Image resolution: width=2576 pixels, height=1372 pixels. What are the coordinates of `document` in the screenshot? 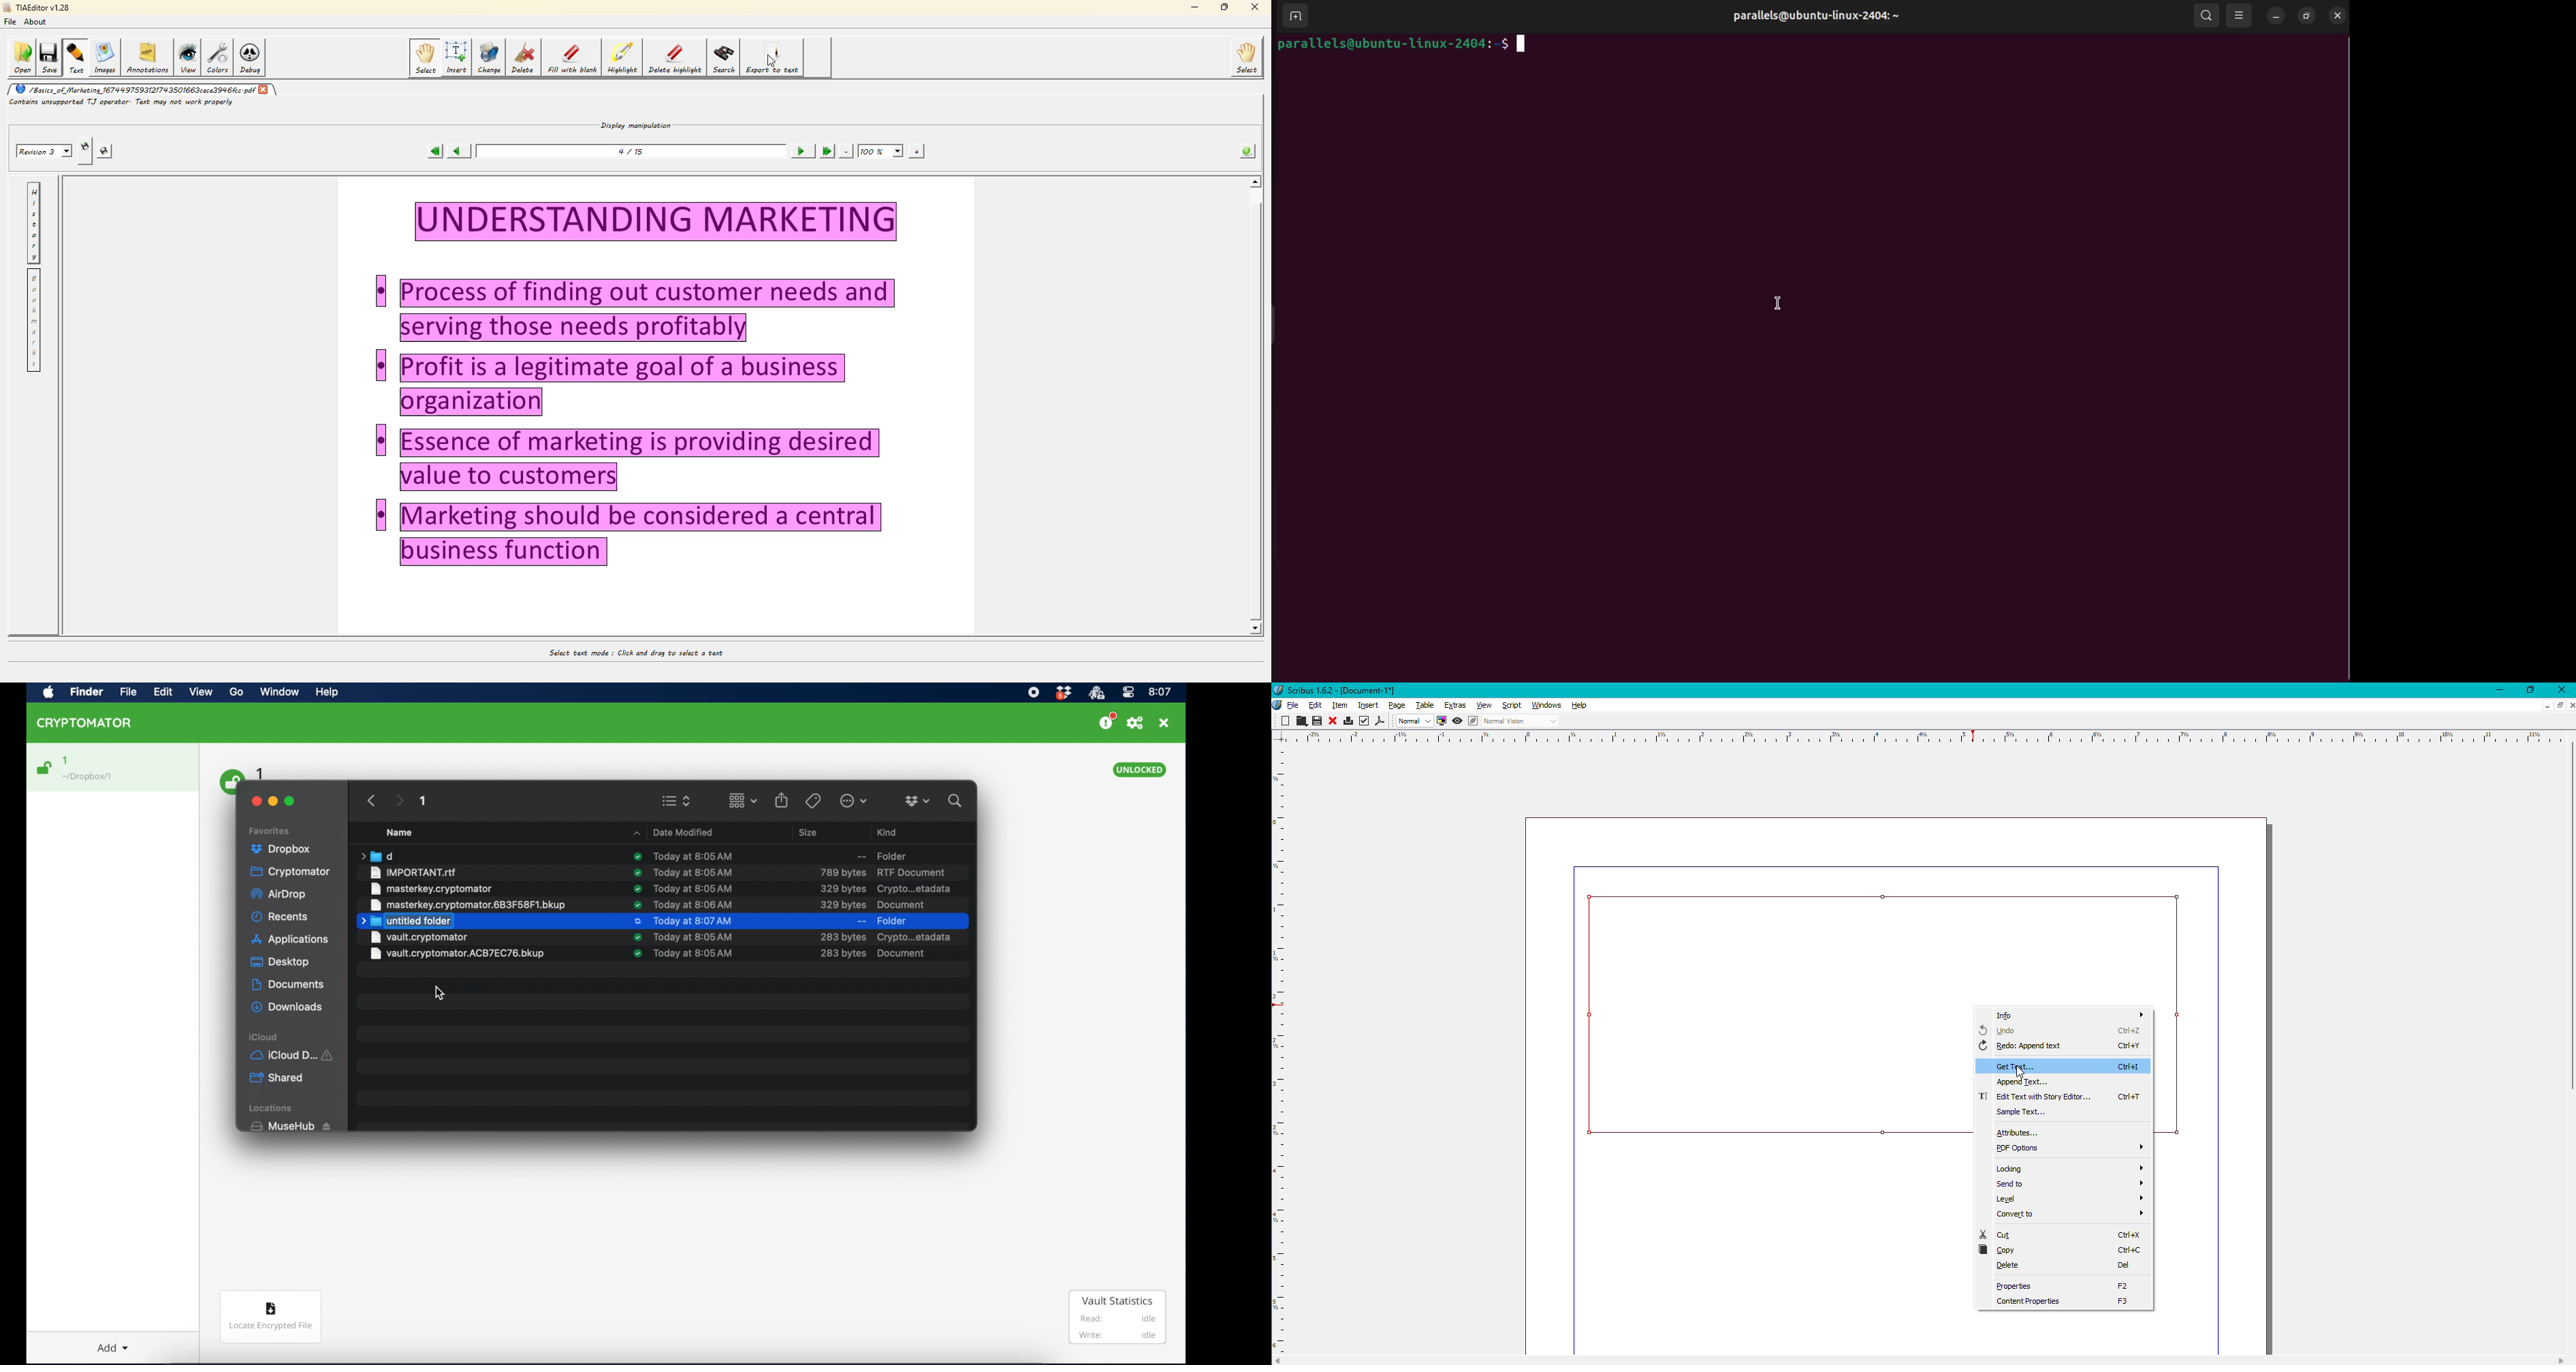 It's located at (917, 937).